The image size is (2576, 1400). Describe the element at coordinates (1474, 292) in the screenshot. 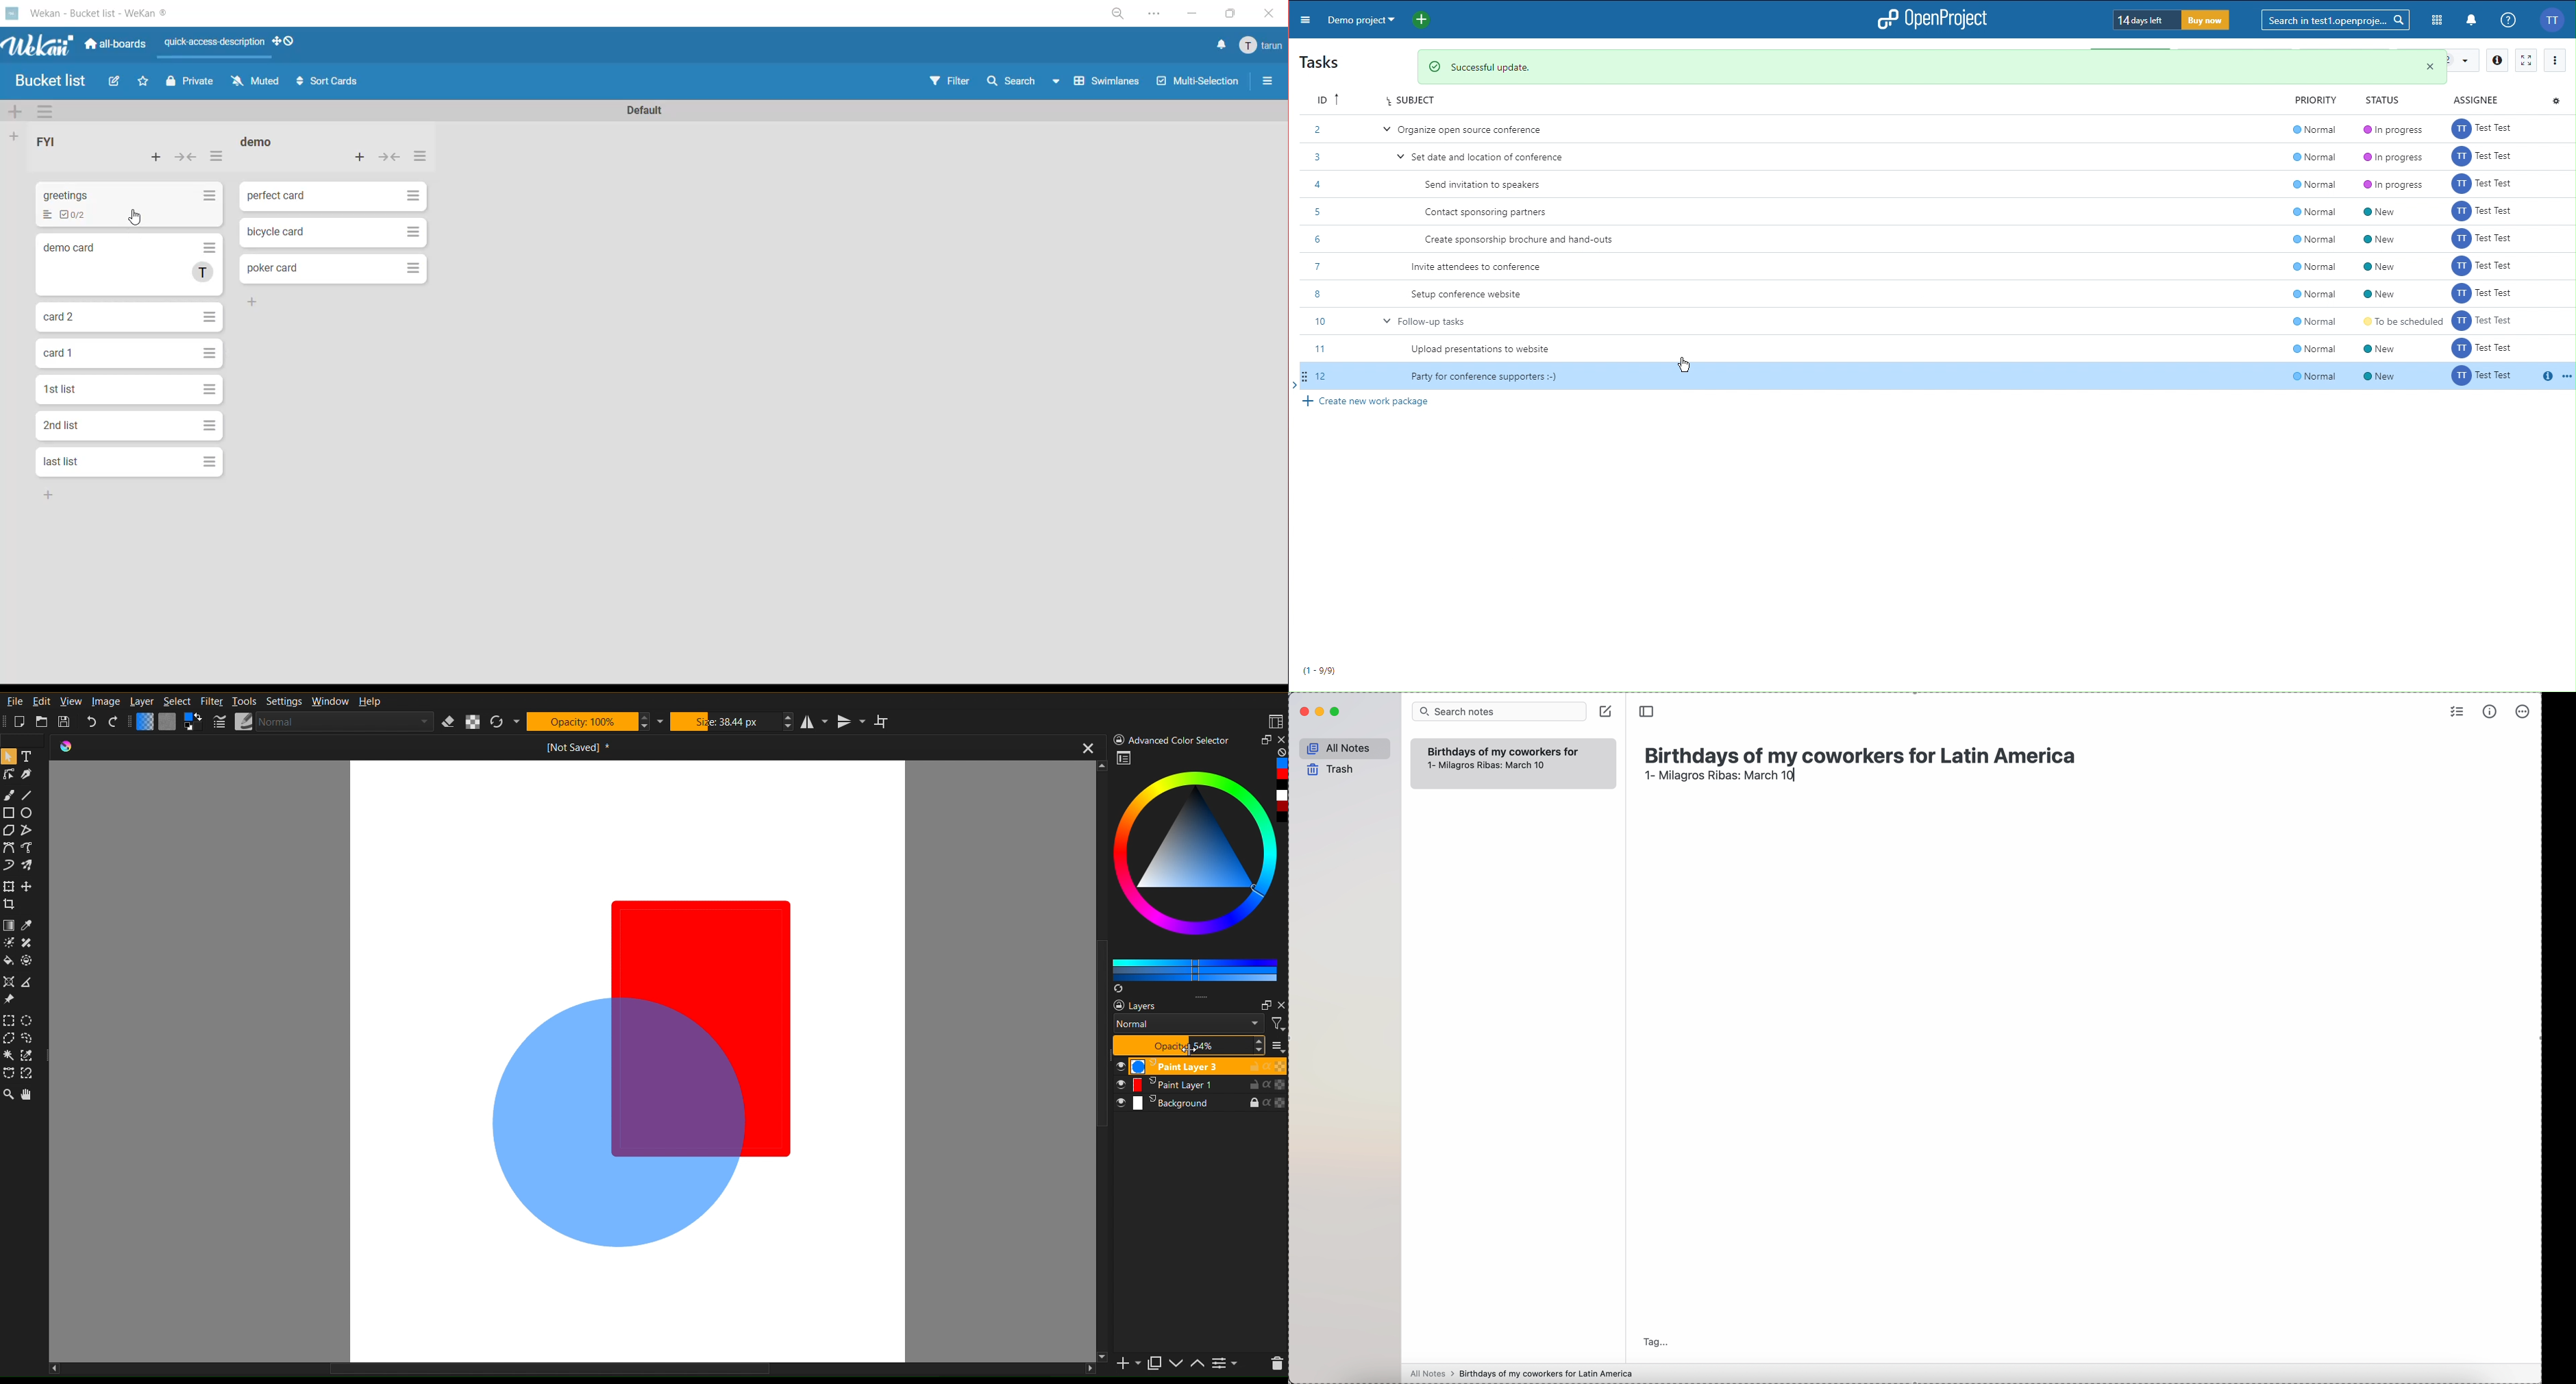

I see `Setup conference website` at that location.